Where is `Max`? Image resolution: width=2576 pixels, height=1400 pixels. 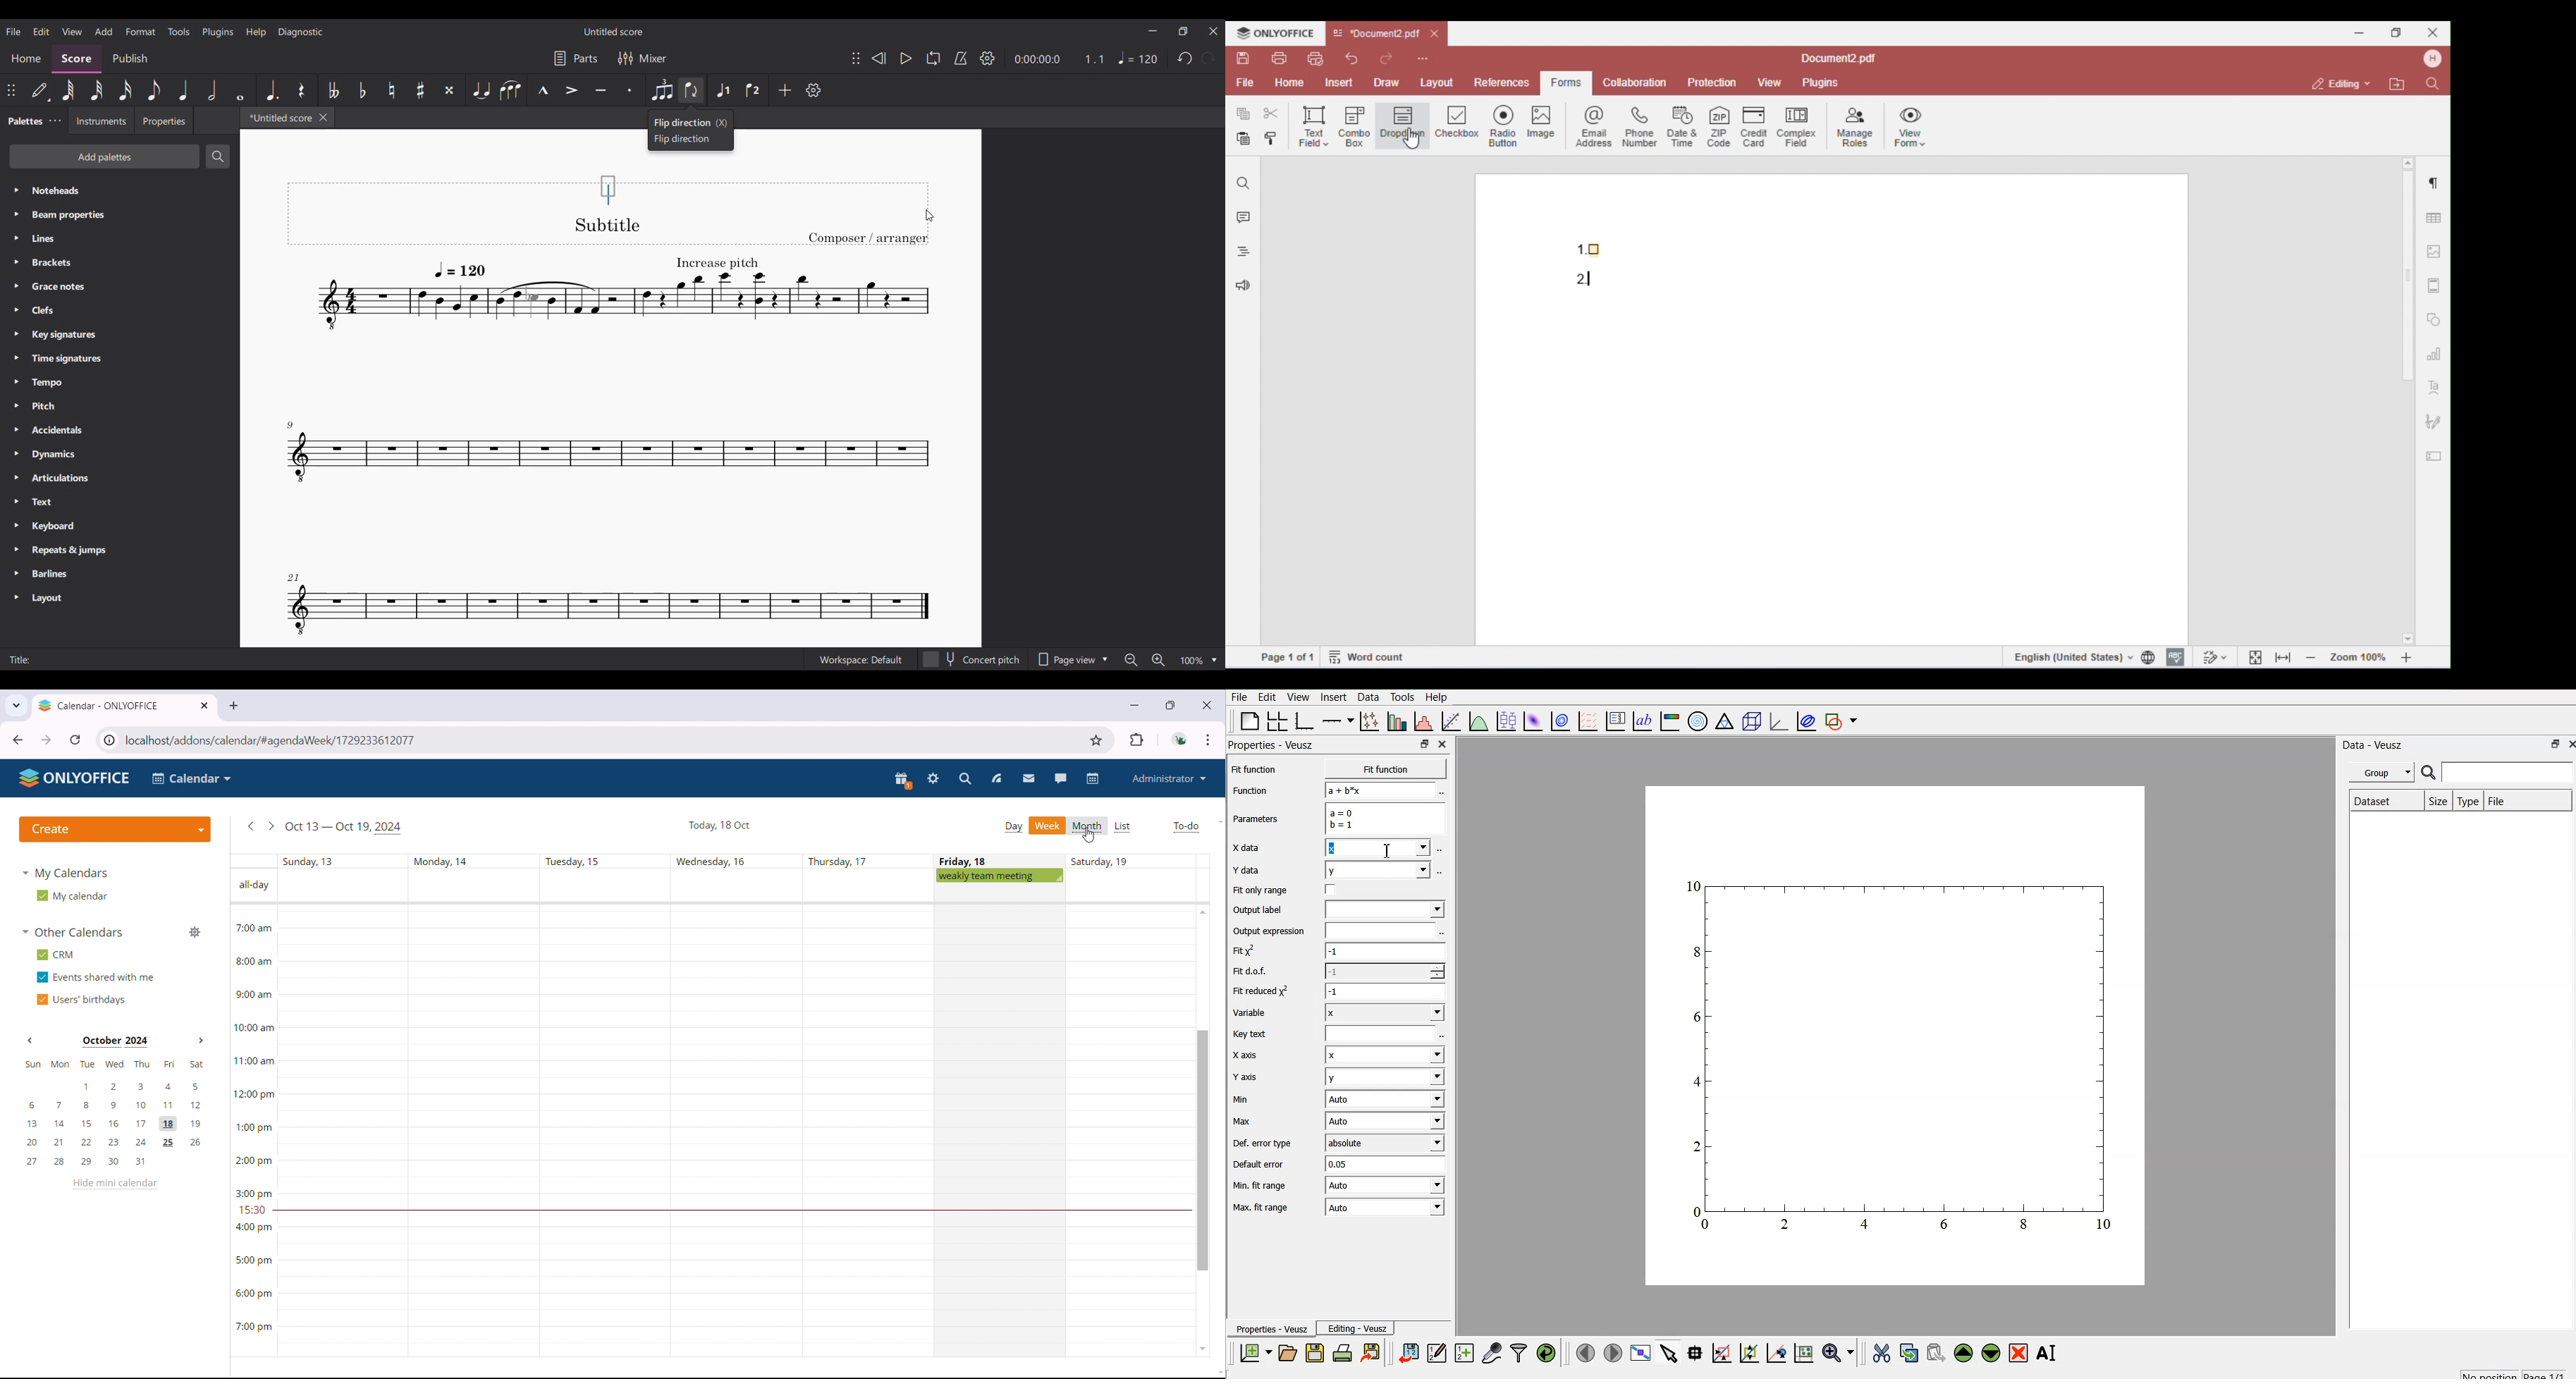 Max is located at coordinates (1260, 1122).